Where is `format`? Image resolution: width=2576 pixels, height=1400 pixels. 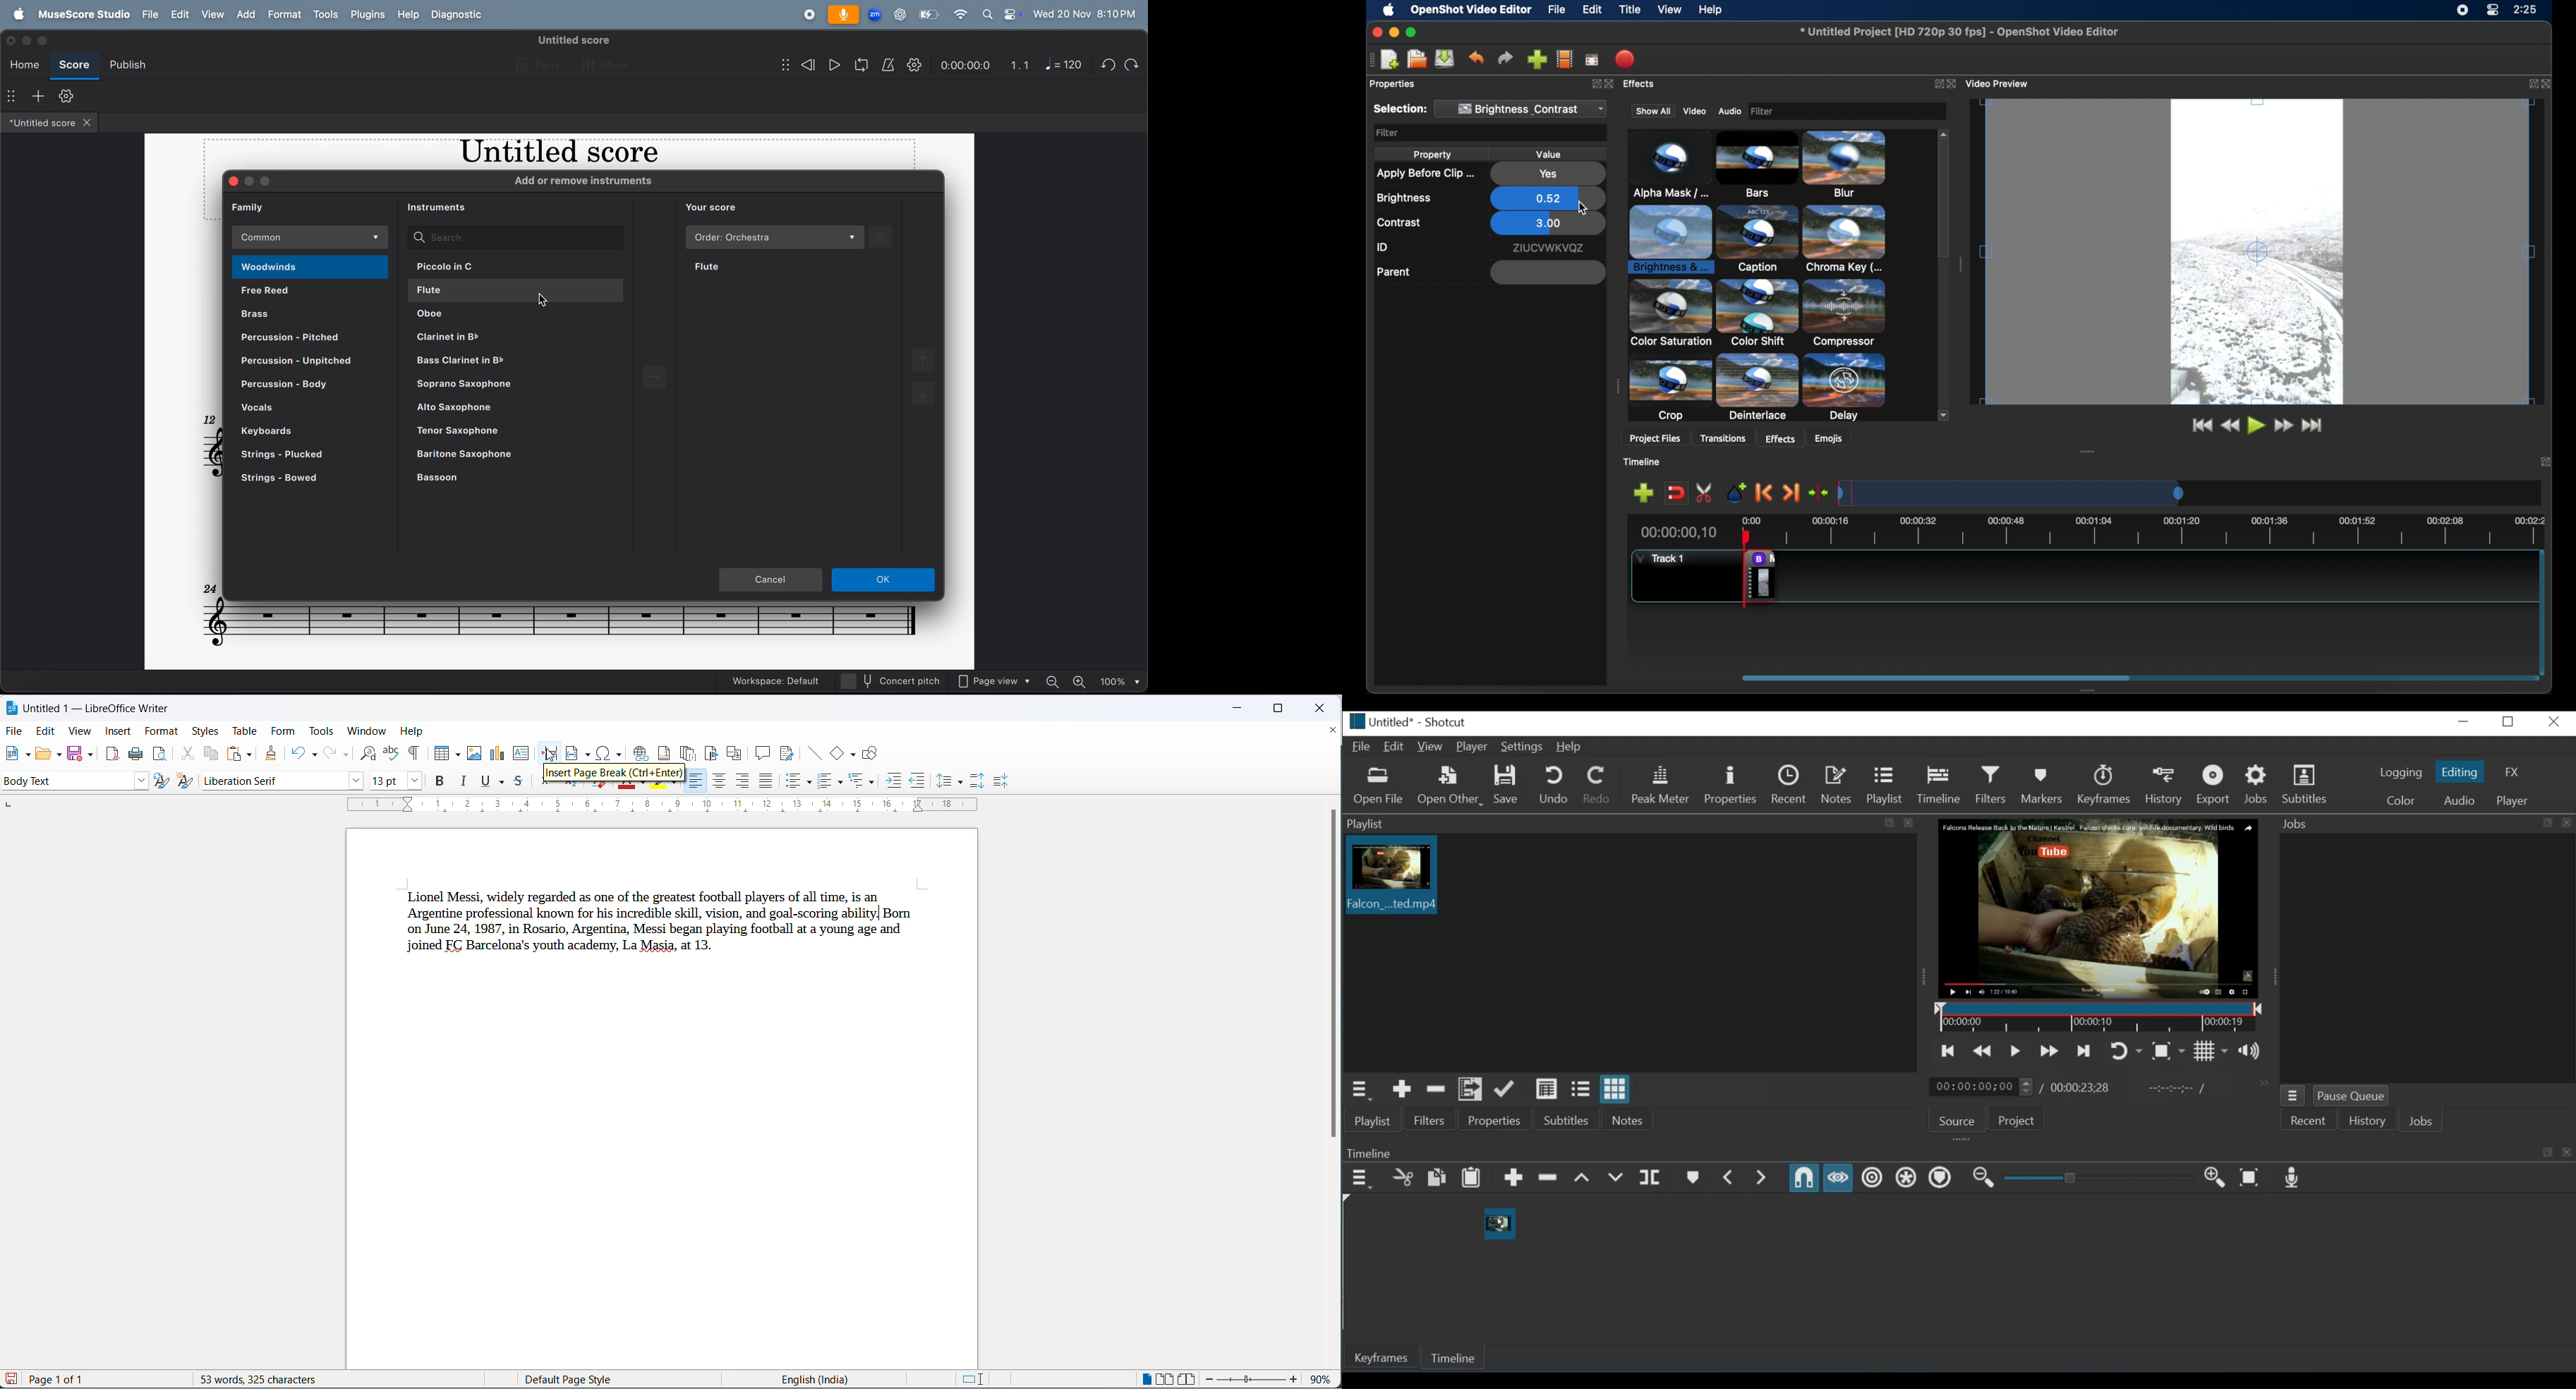
format is located at coordinates (162, 730).